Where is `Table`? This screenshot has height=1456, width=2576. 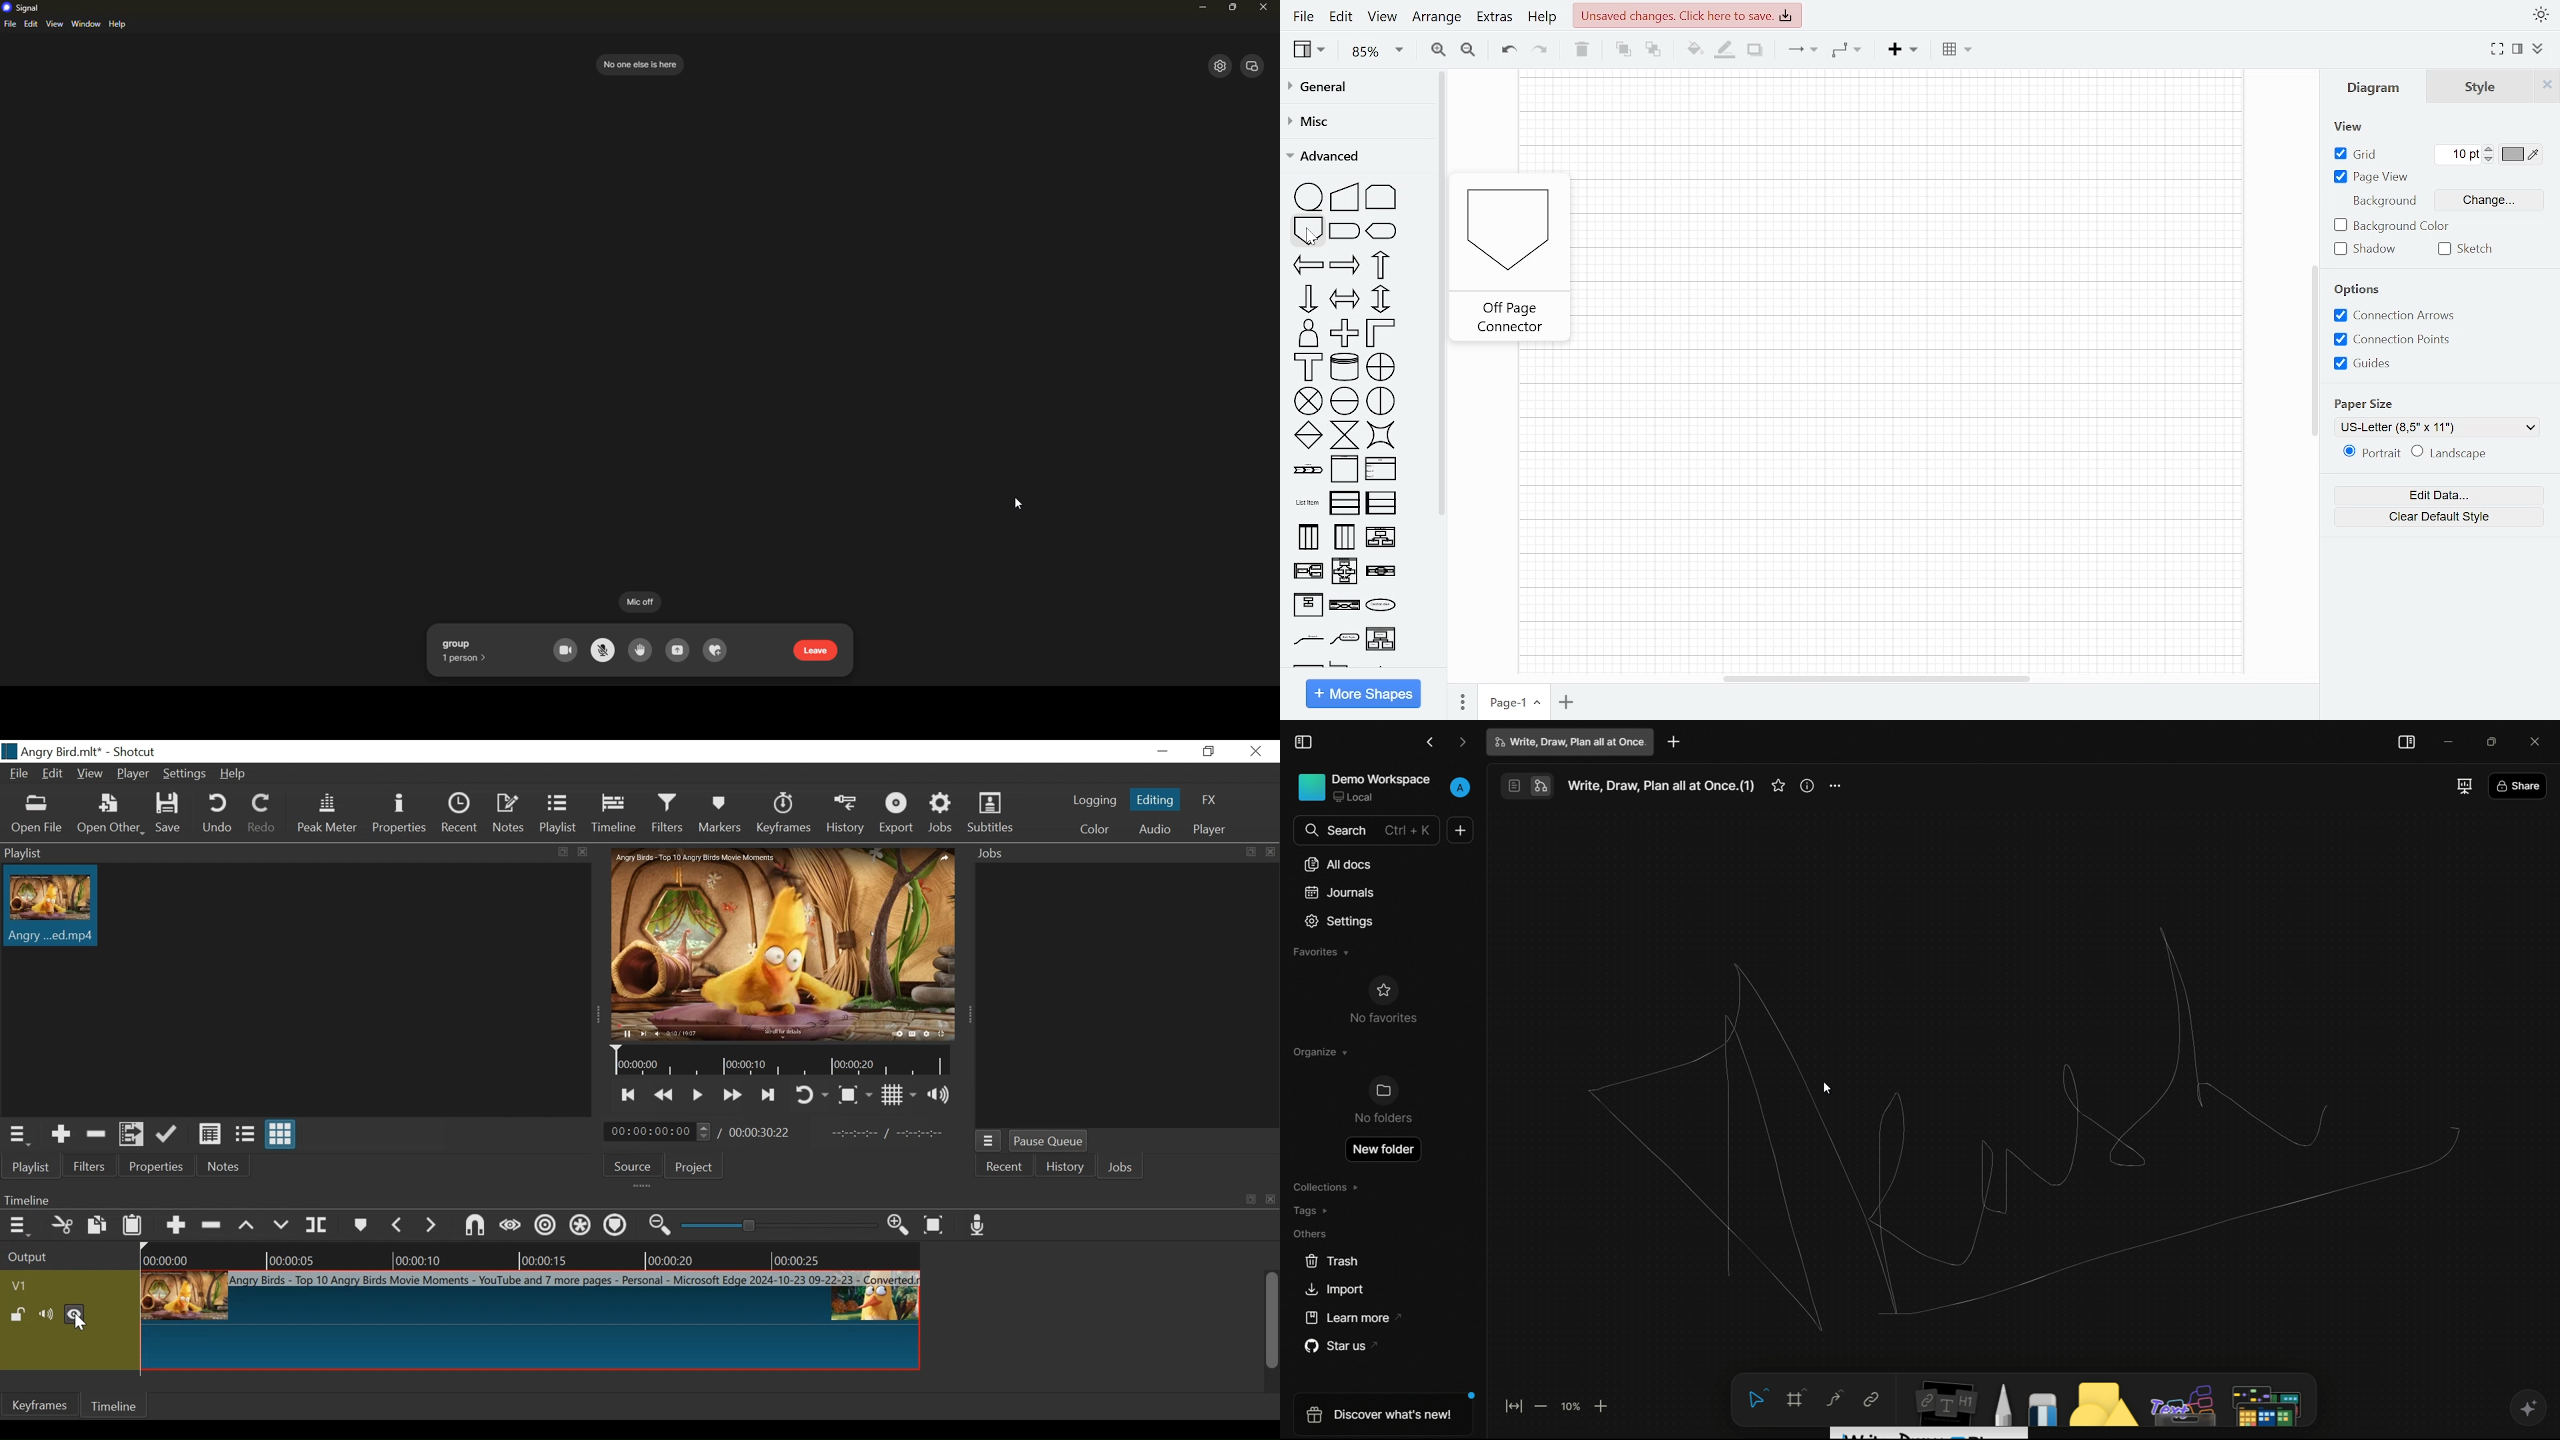 Table is located at coordinates (1959, 51).